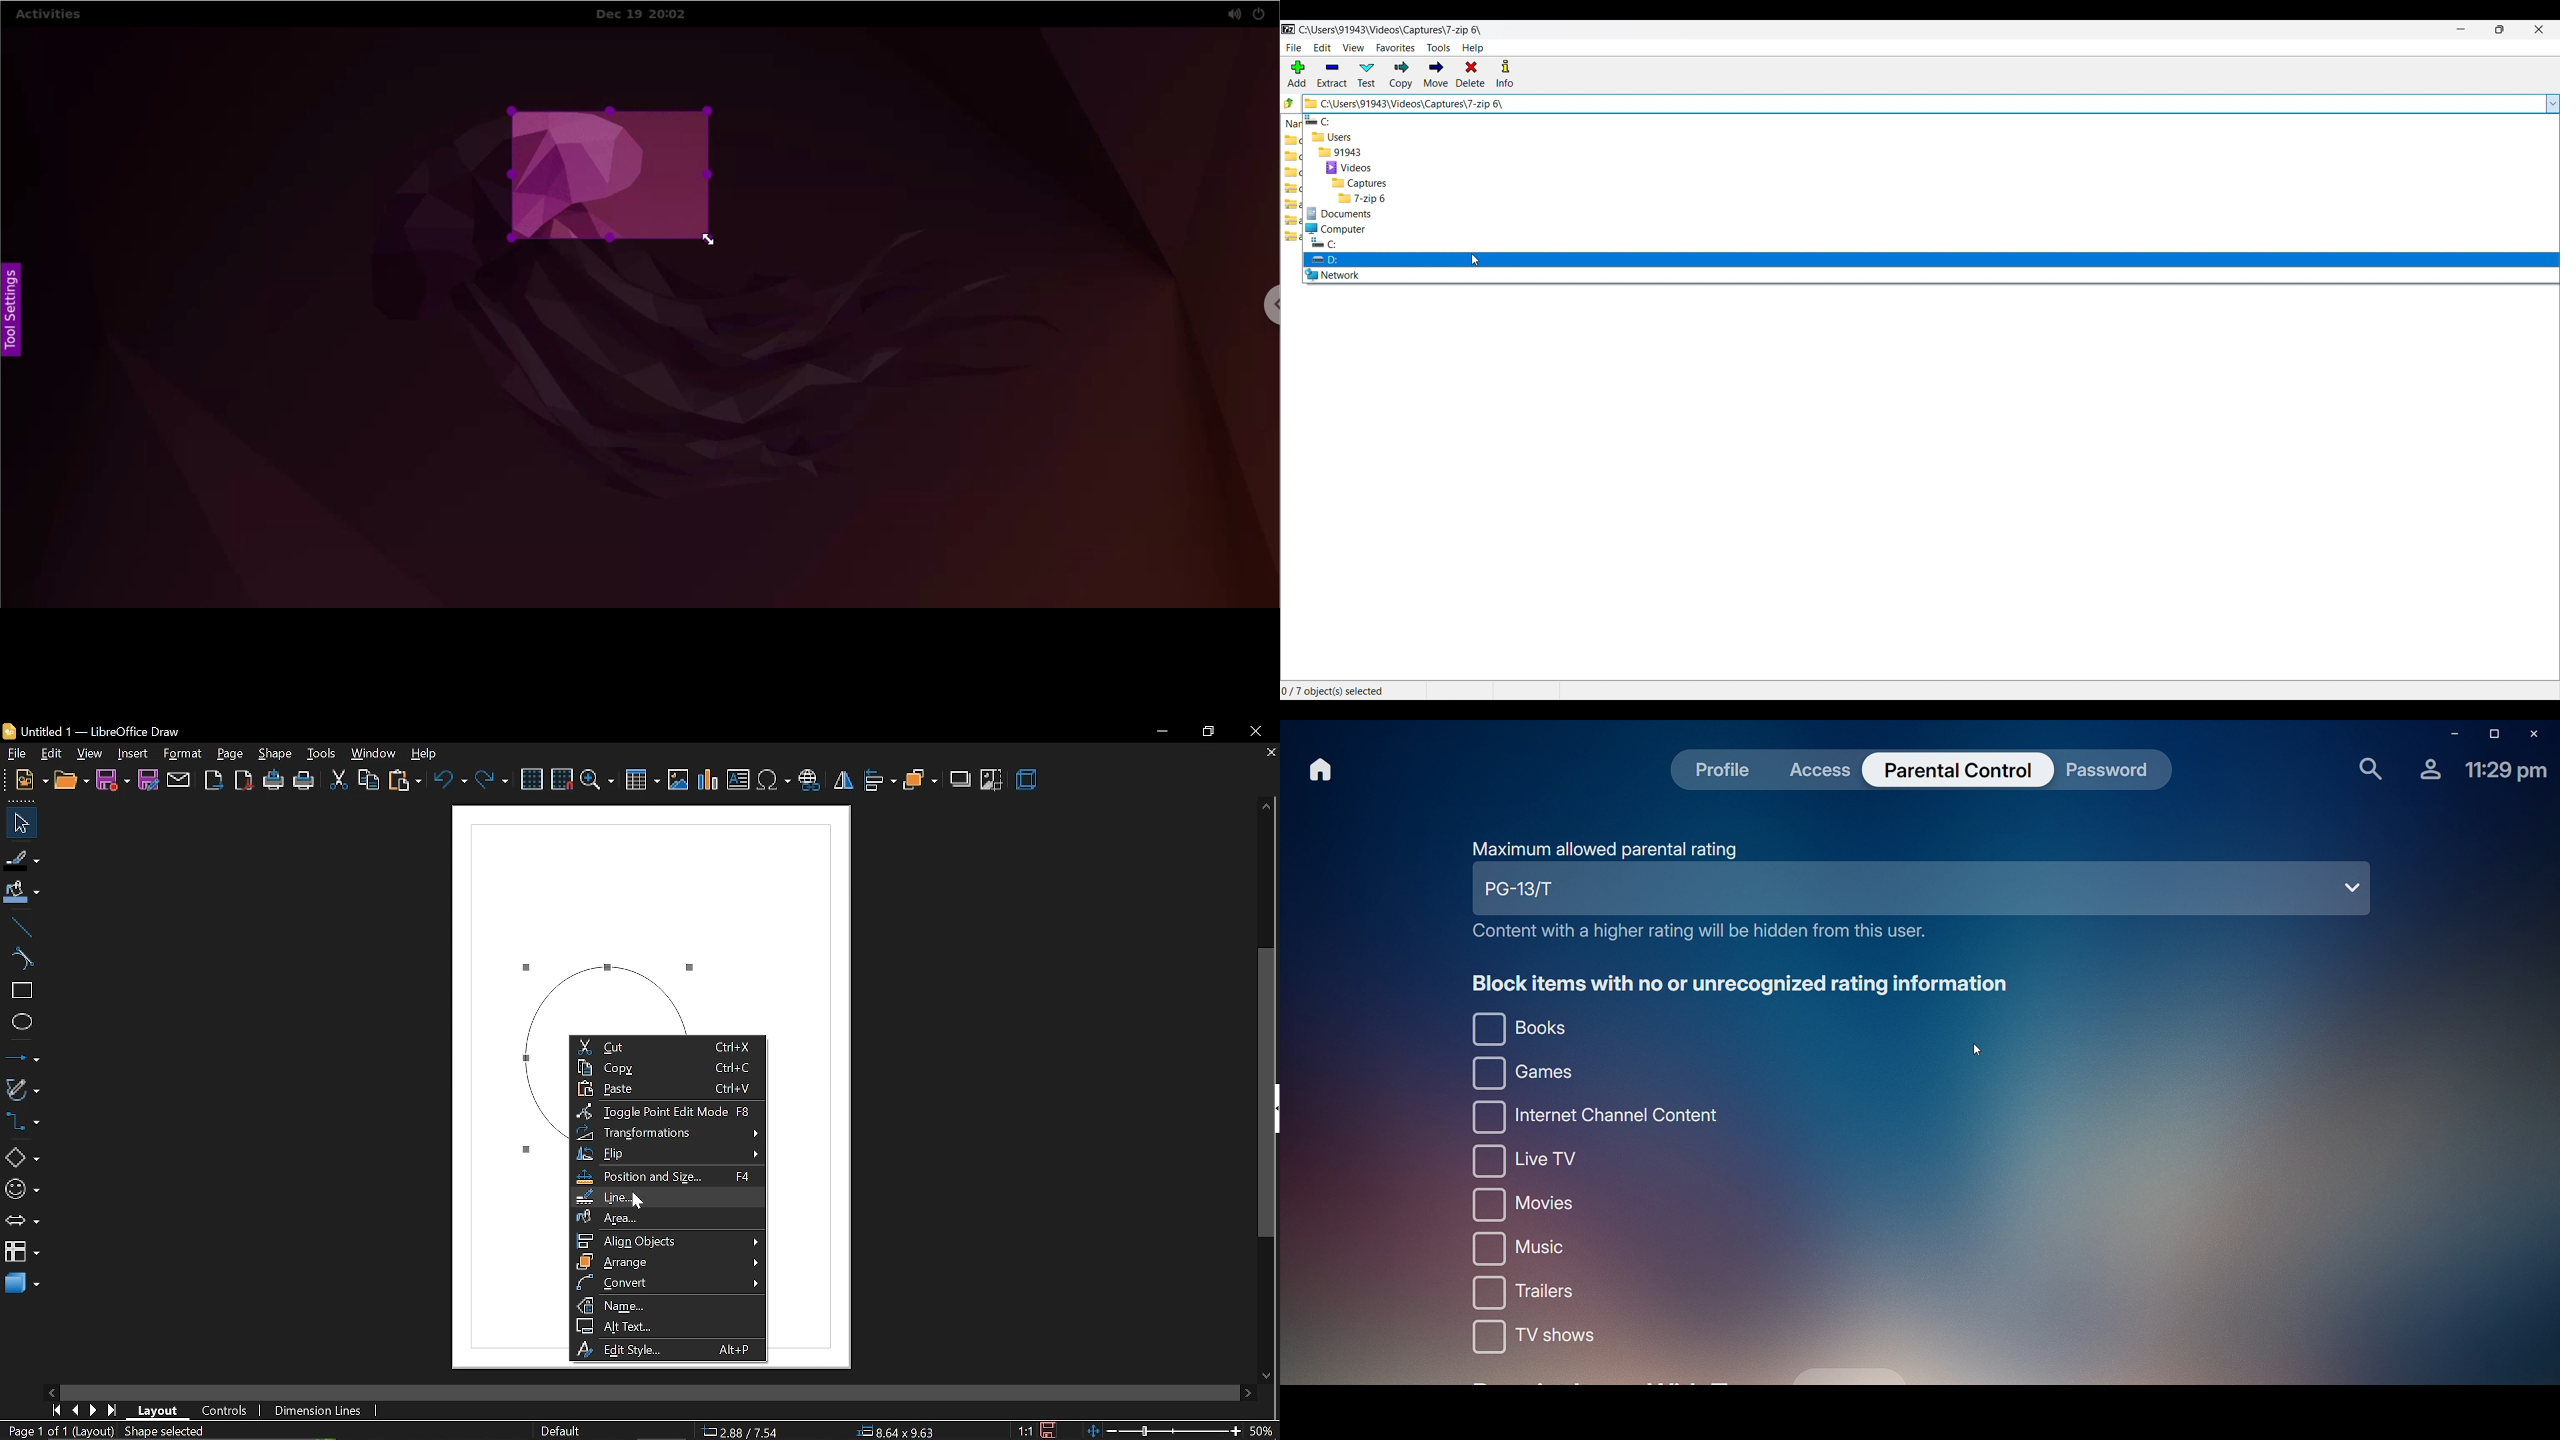 The image size is (2576, 1456). I want to click on page style (Default), so click(565, 1430).